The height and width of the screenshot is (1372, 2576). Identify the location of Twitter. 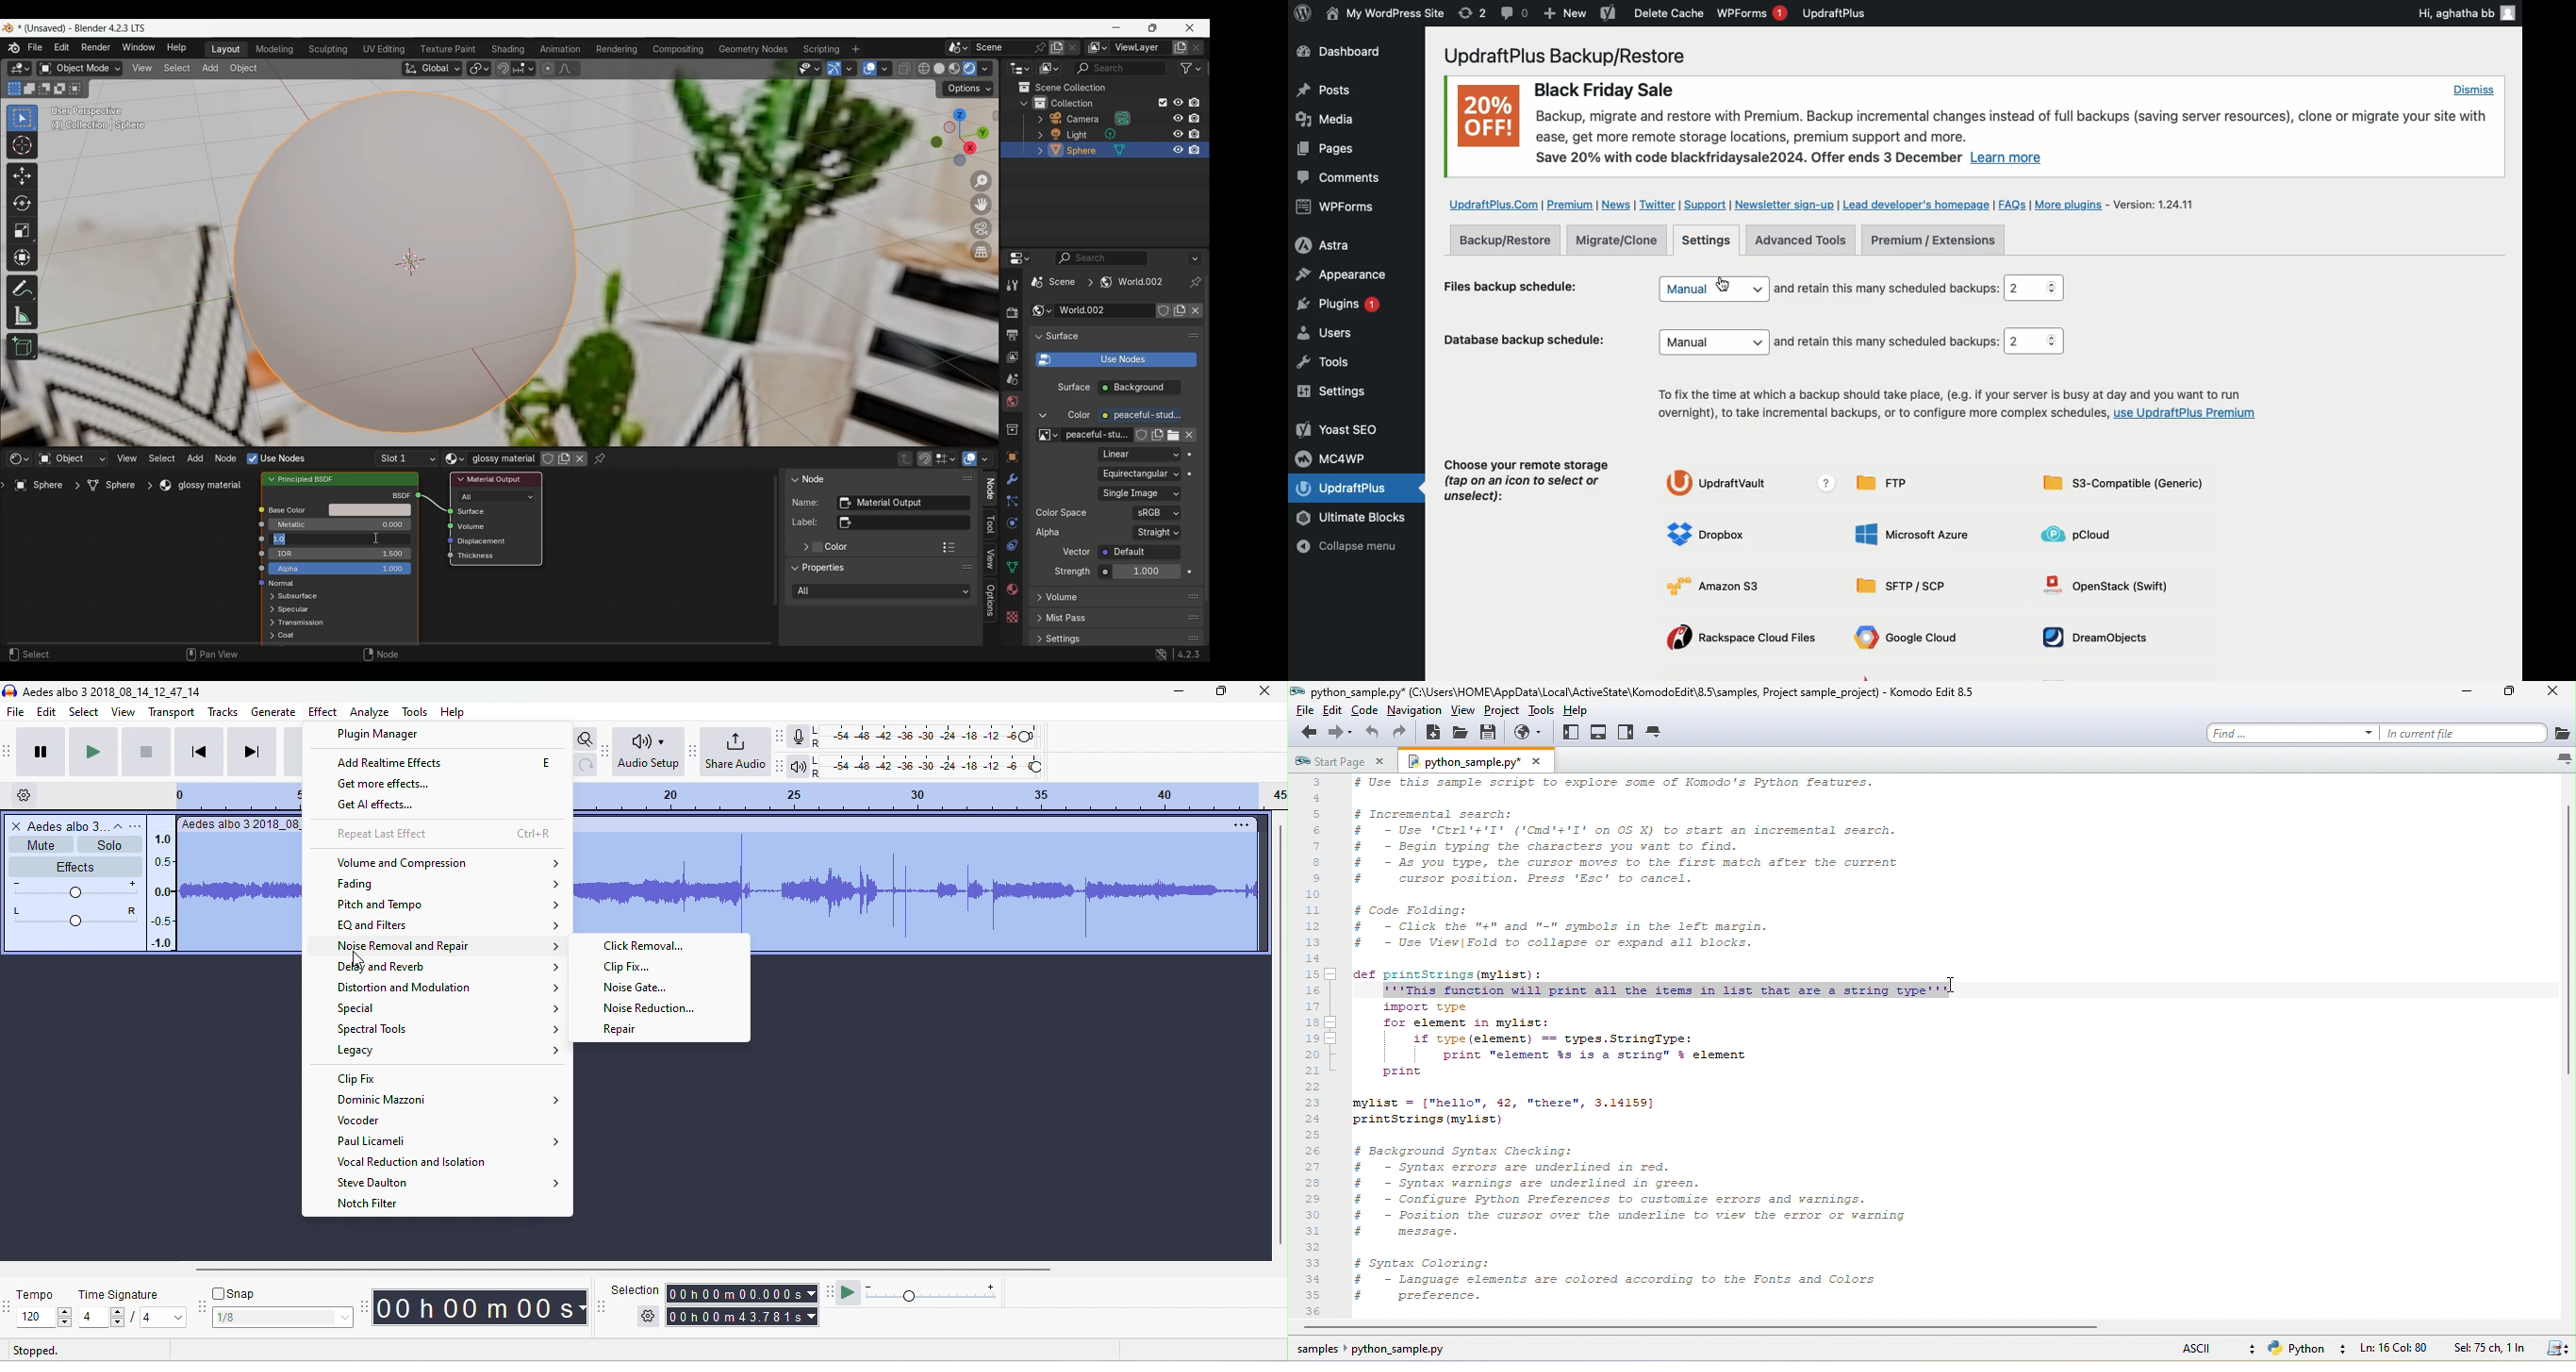
(1658, 205).